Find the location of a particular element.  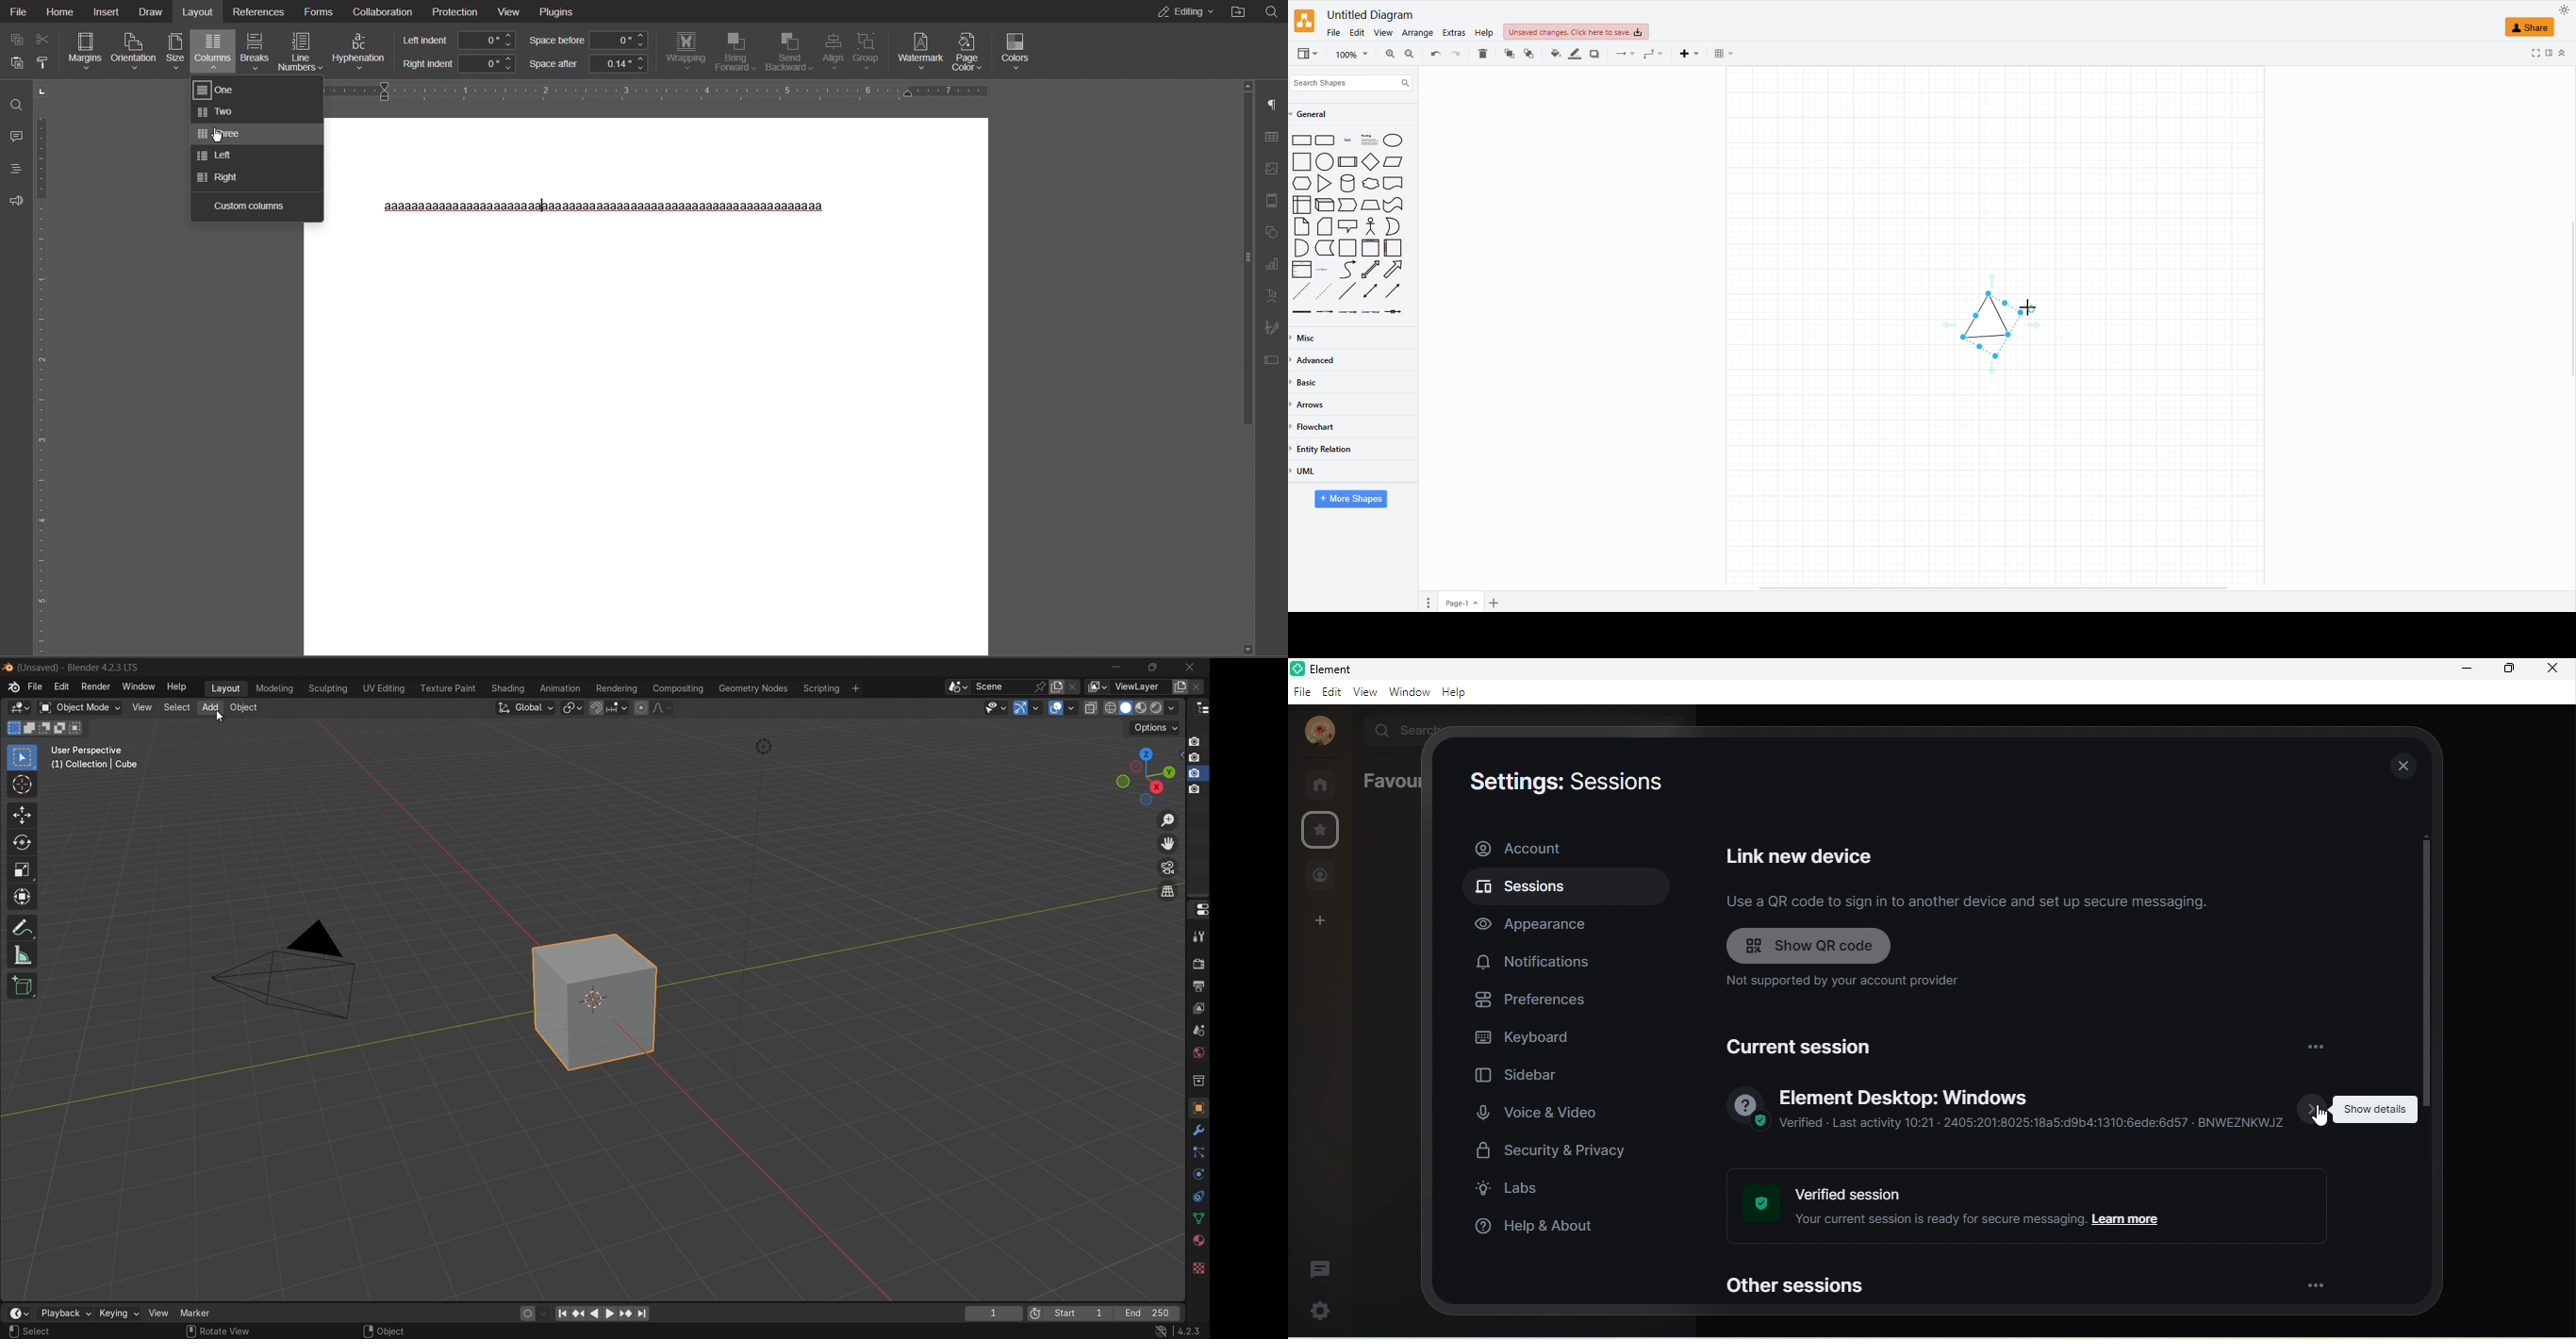

flowchart is located at coordinates (1320, 424).